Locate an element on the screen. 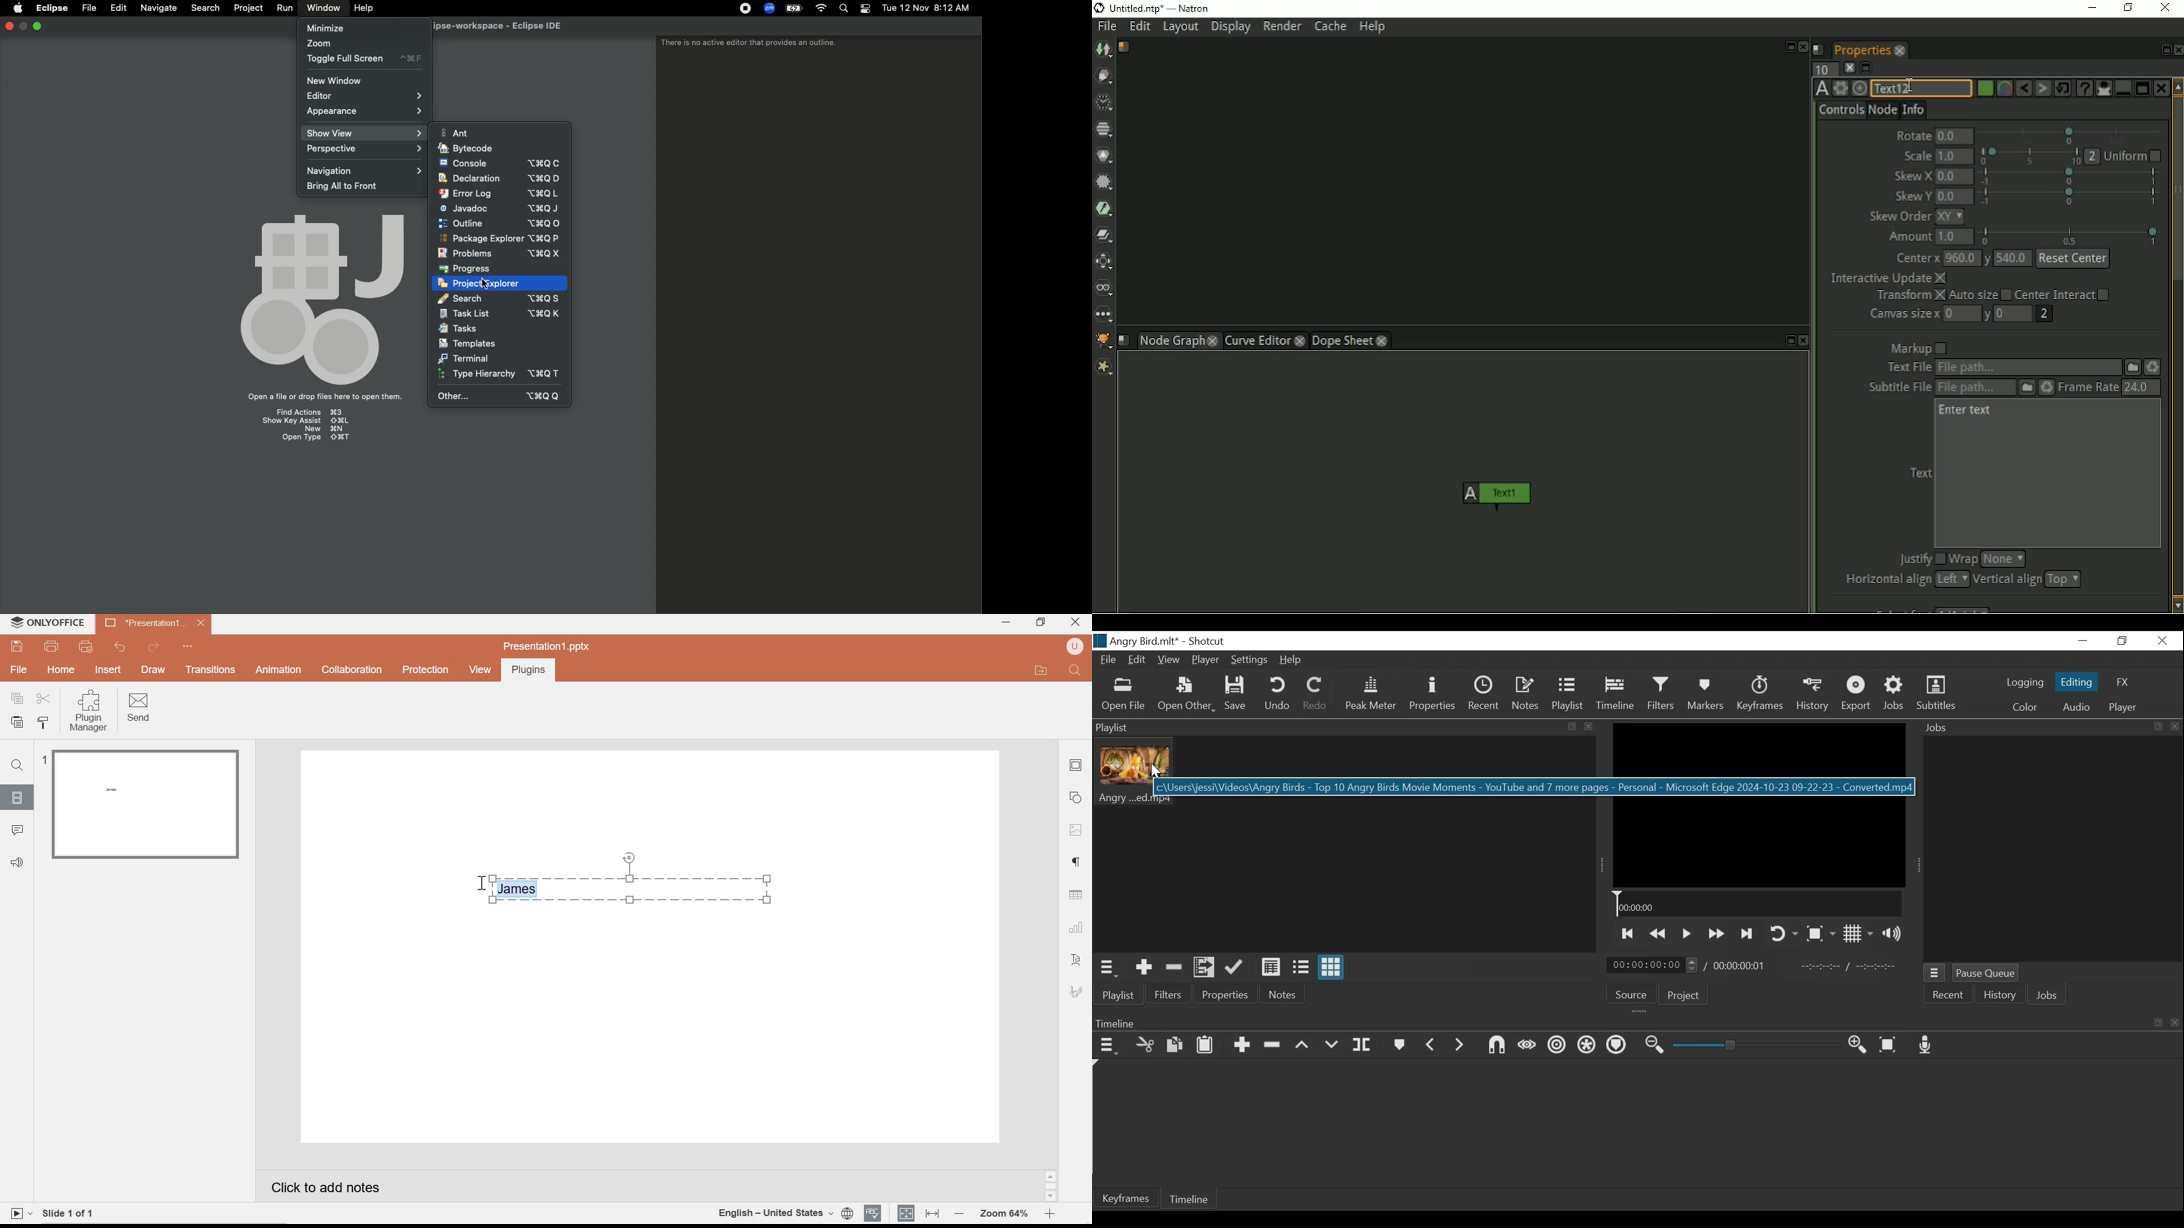  image is located at coordinates (1077, 831).